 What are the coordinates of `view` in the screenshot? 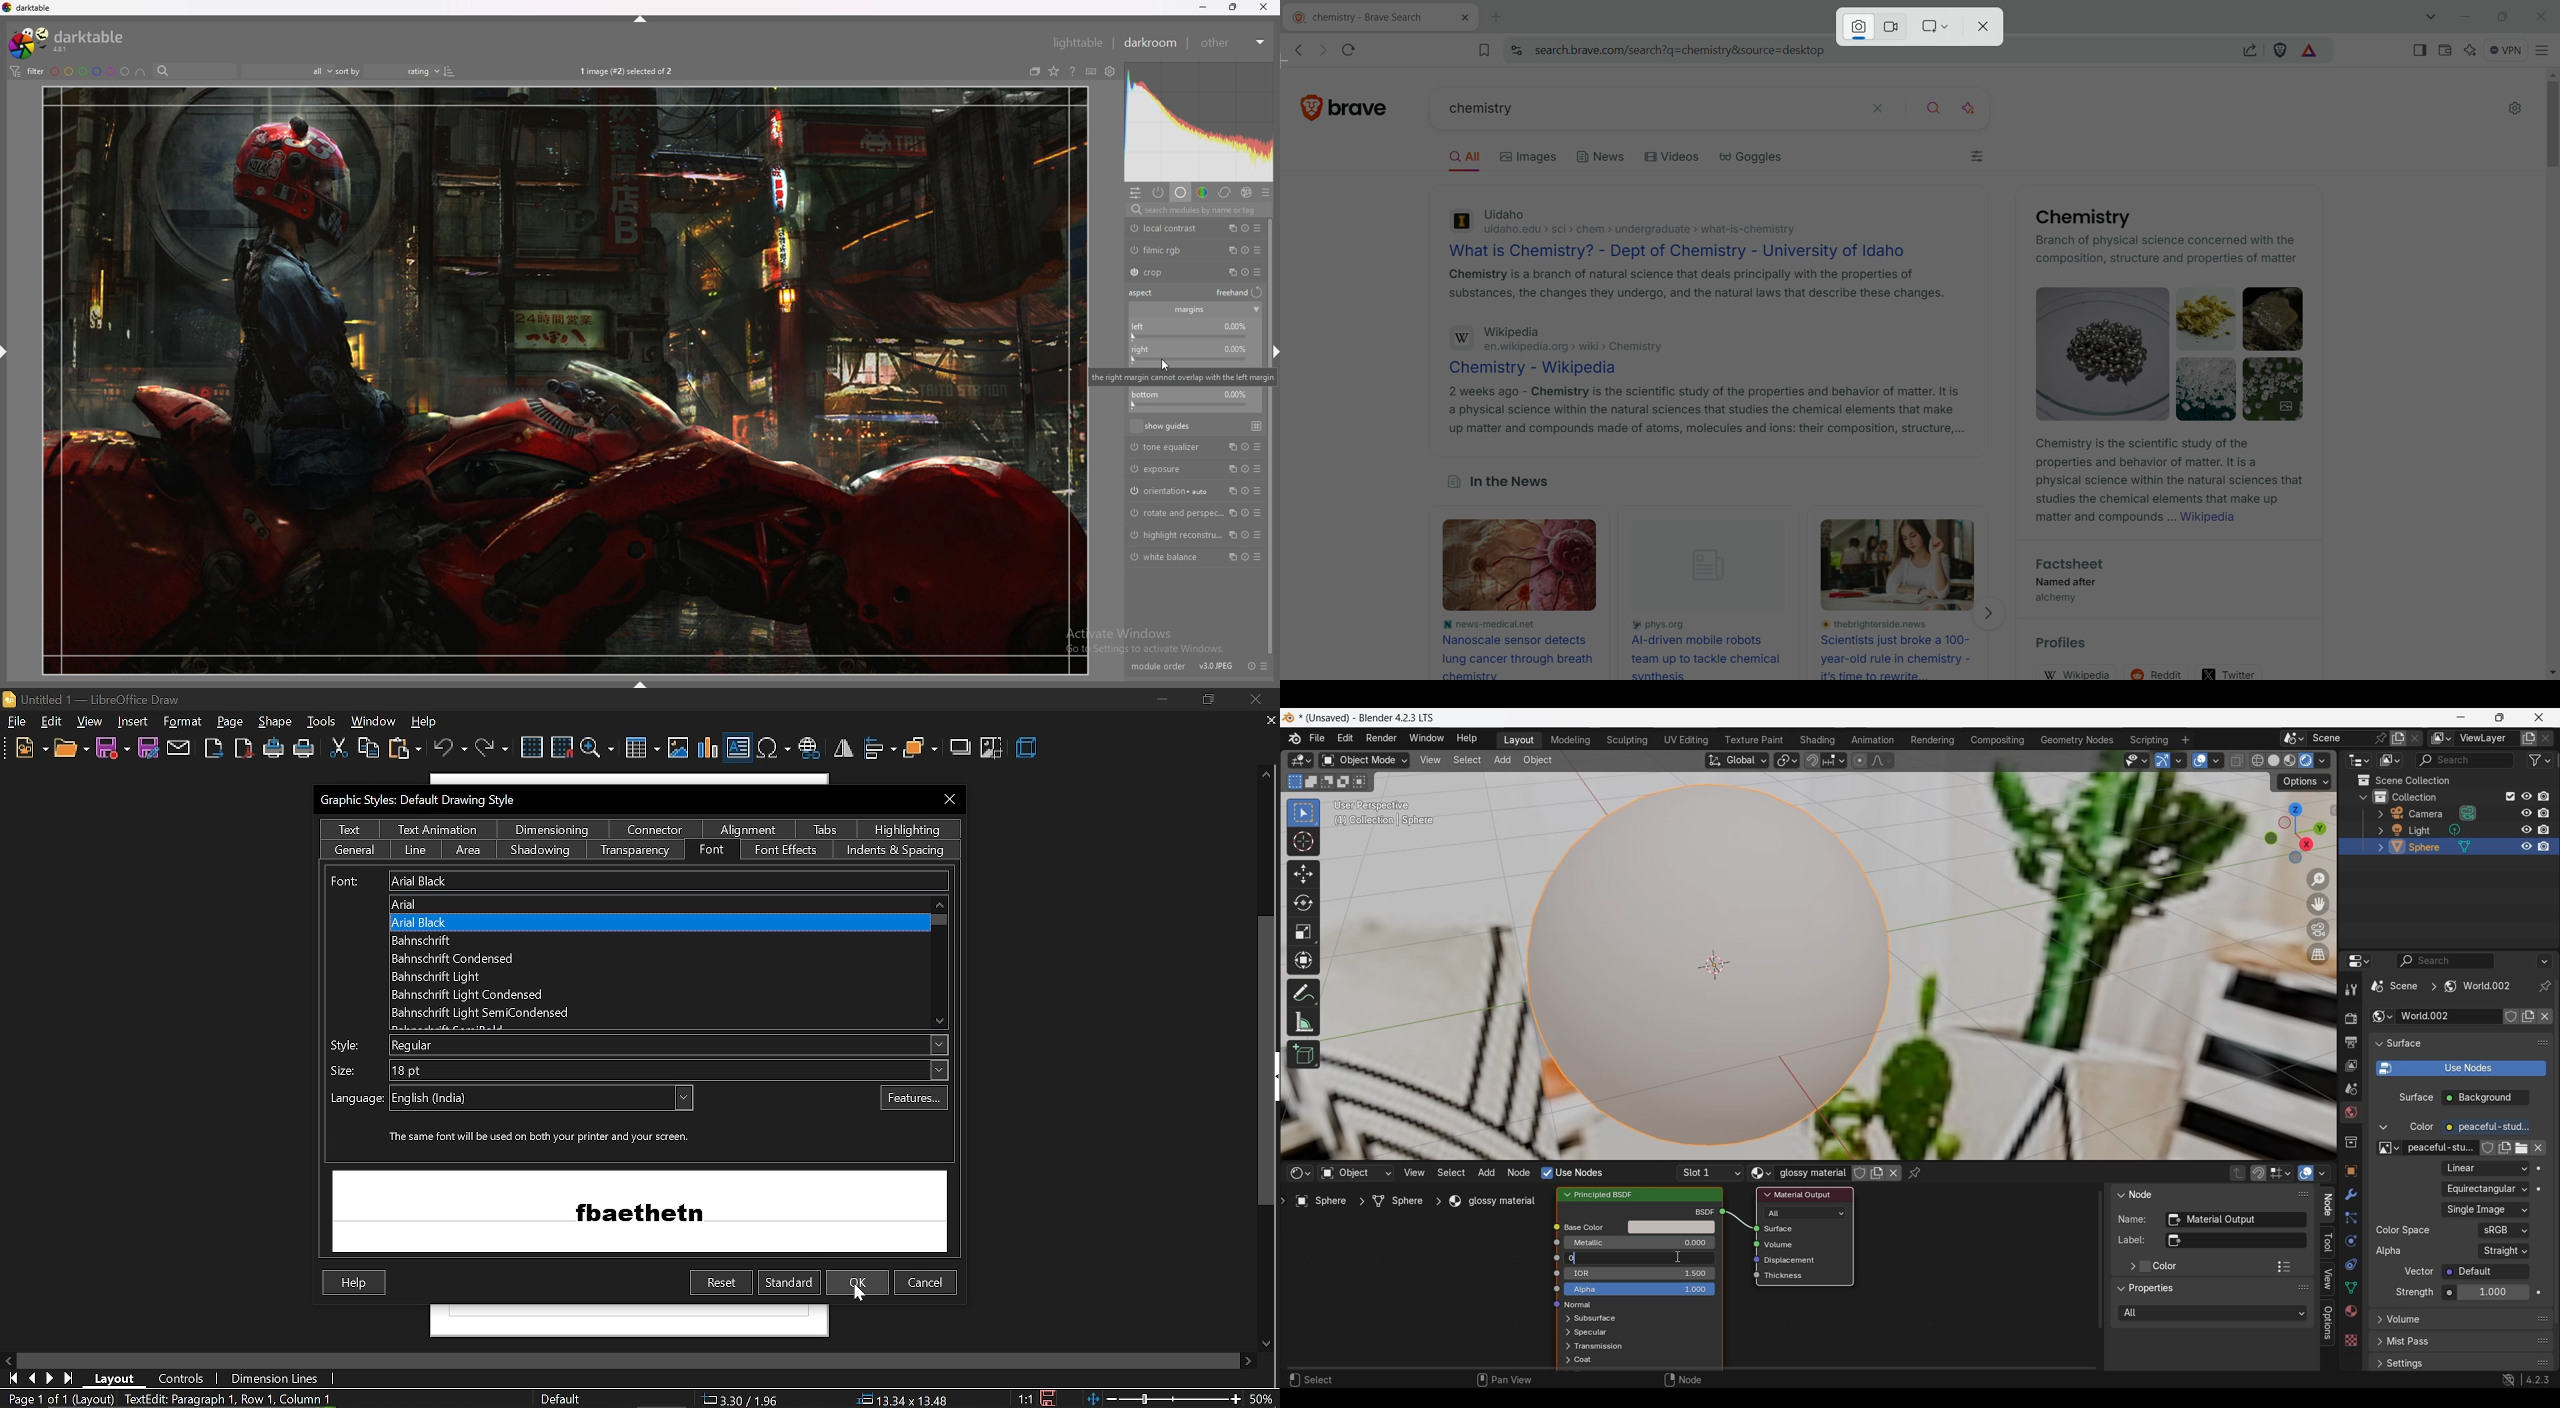 It's located at (90, 721).